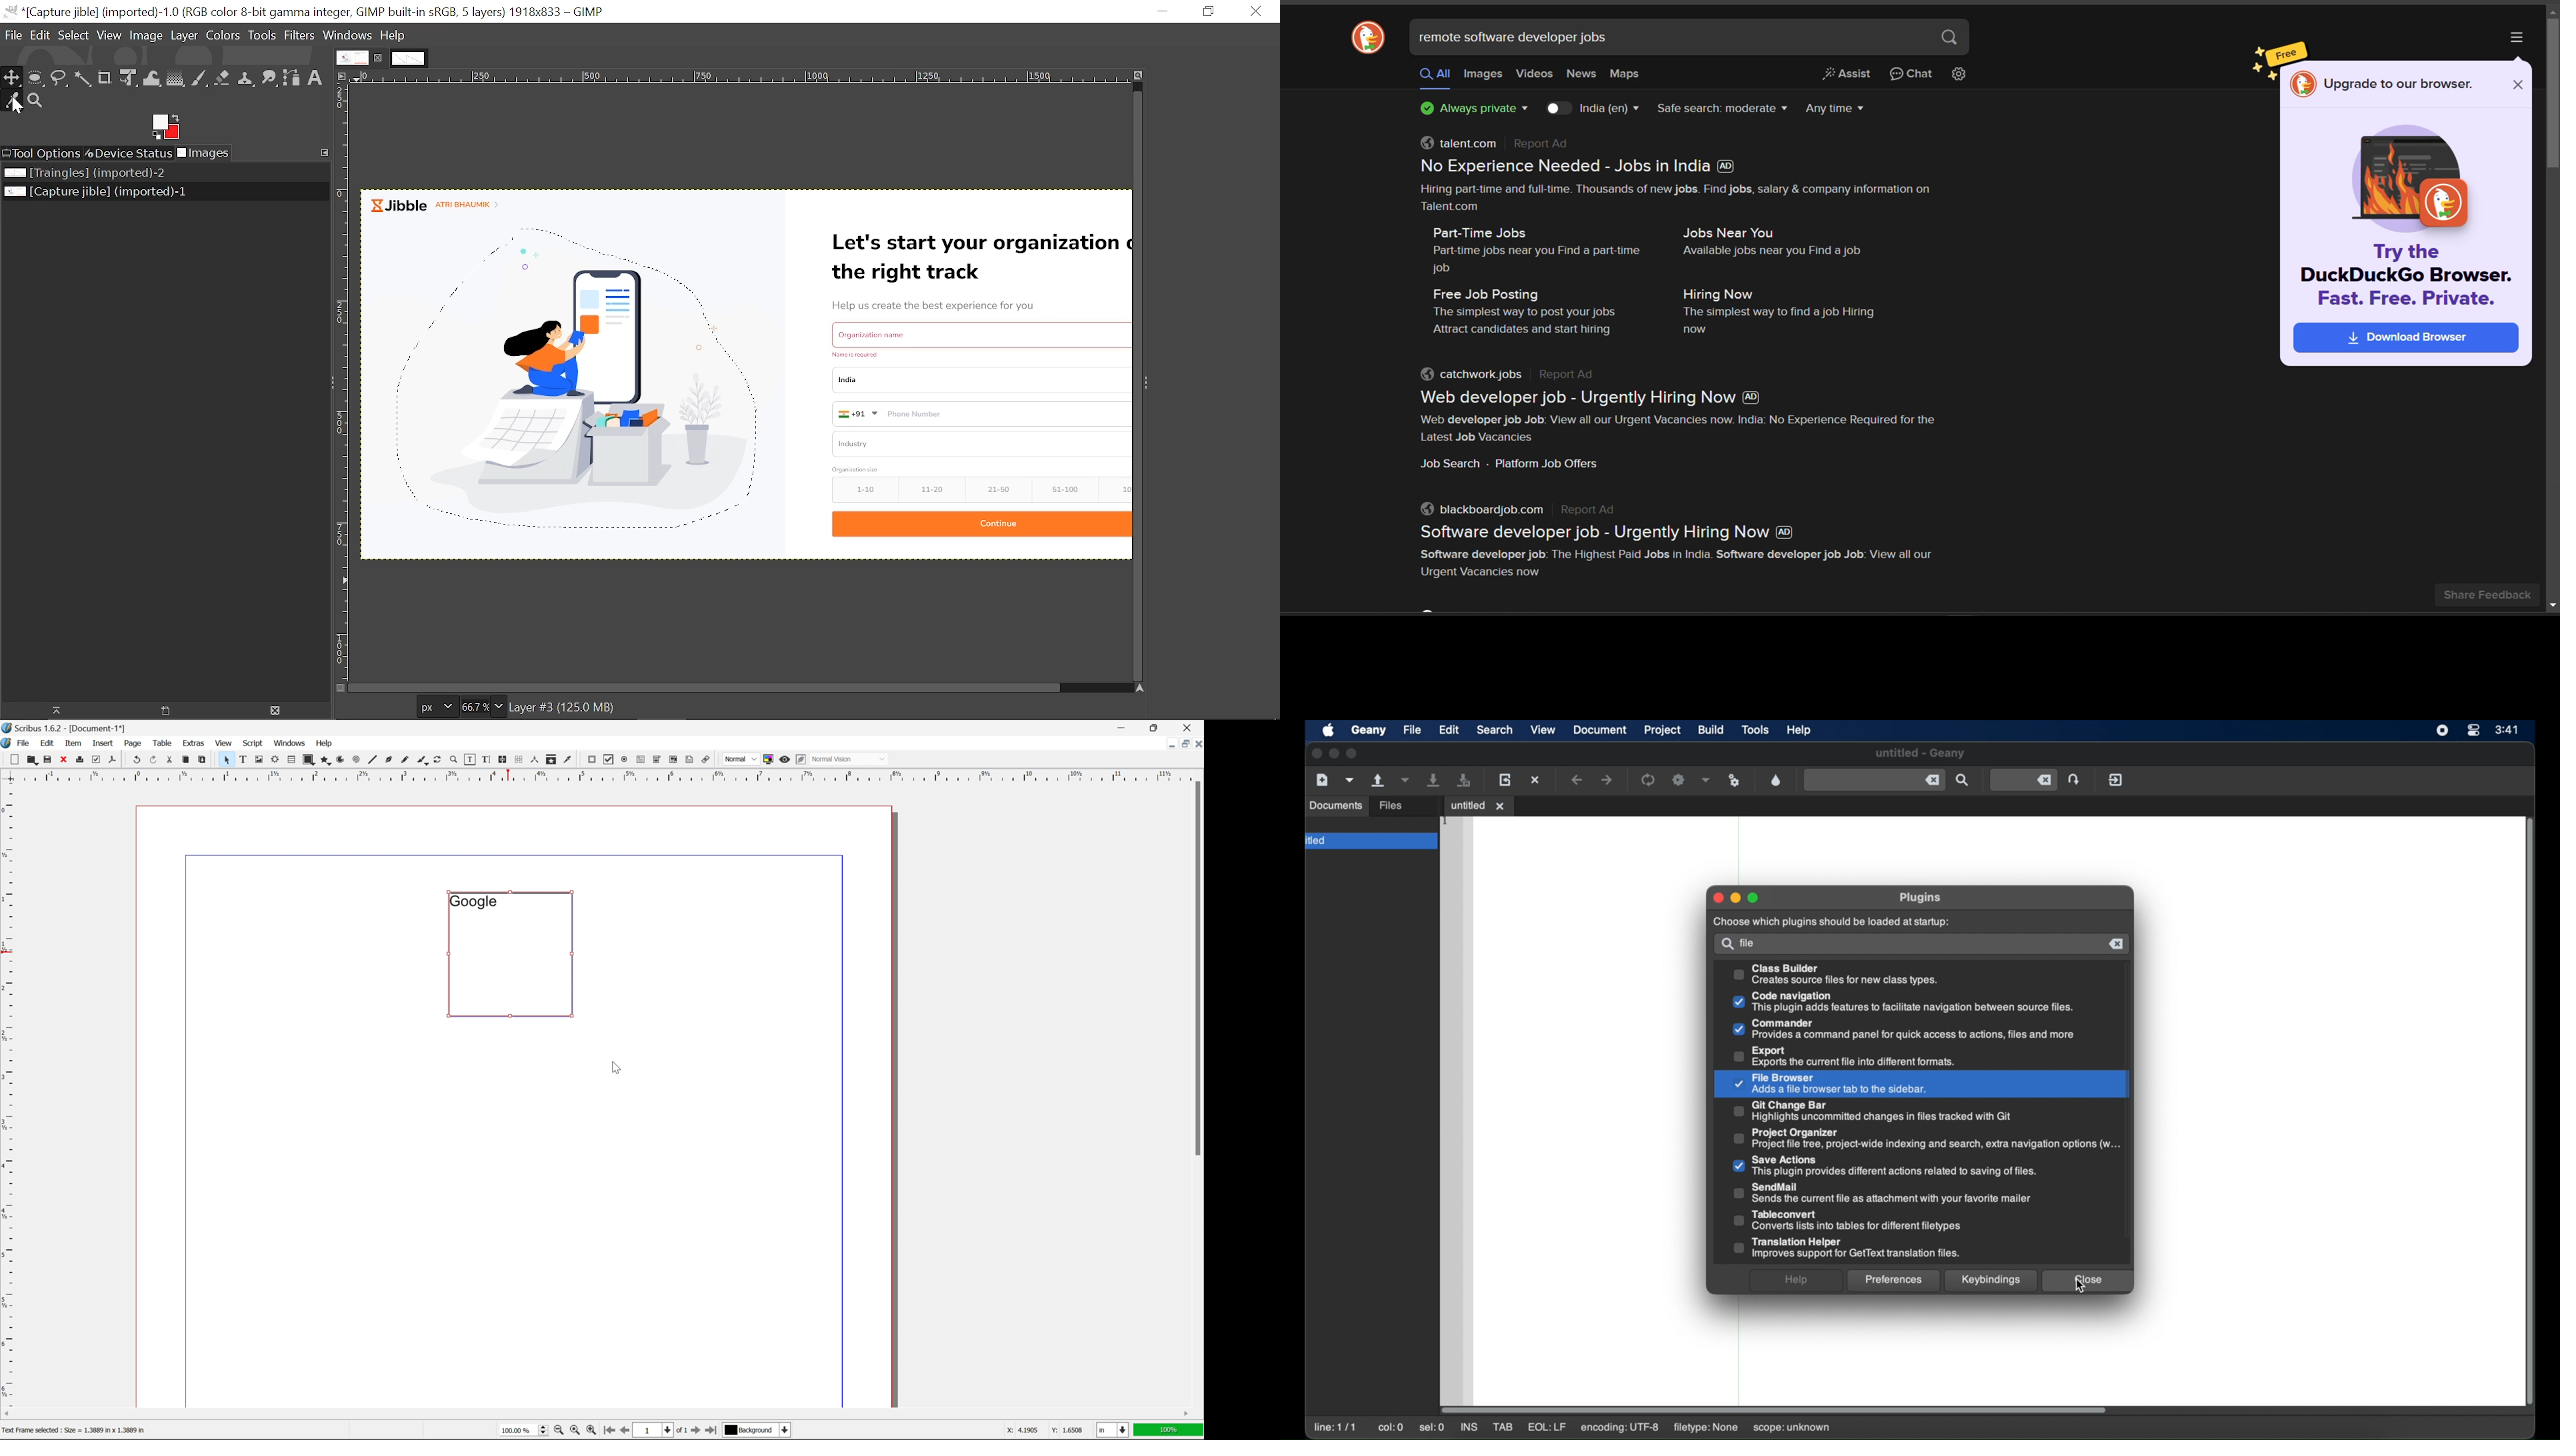  I want to click on change search settings, so click(1962, 75).